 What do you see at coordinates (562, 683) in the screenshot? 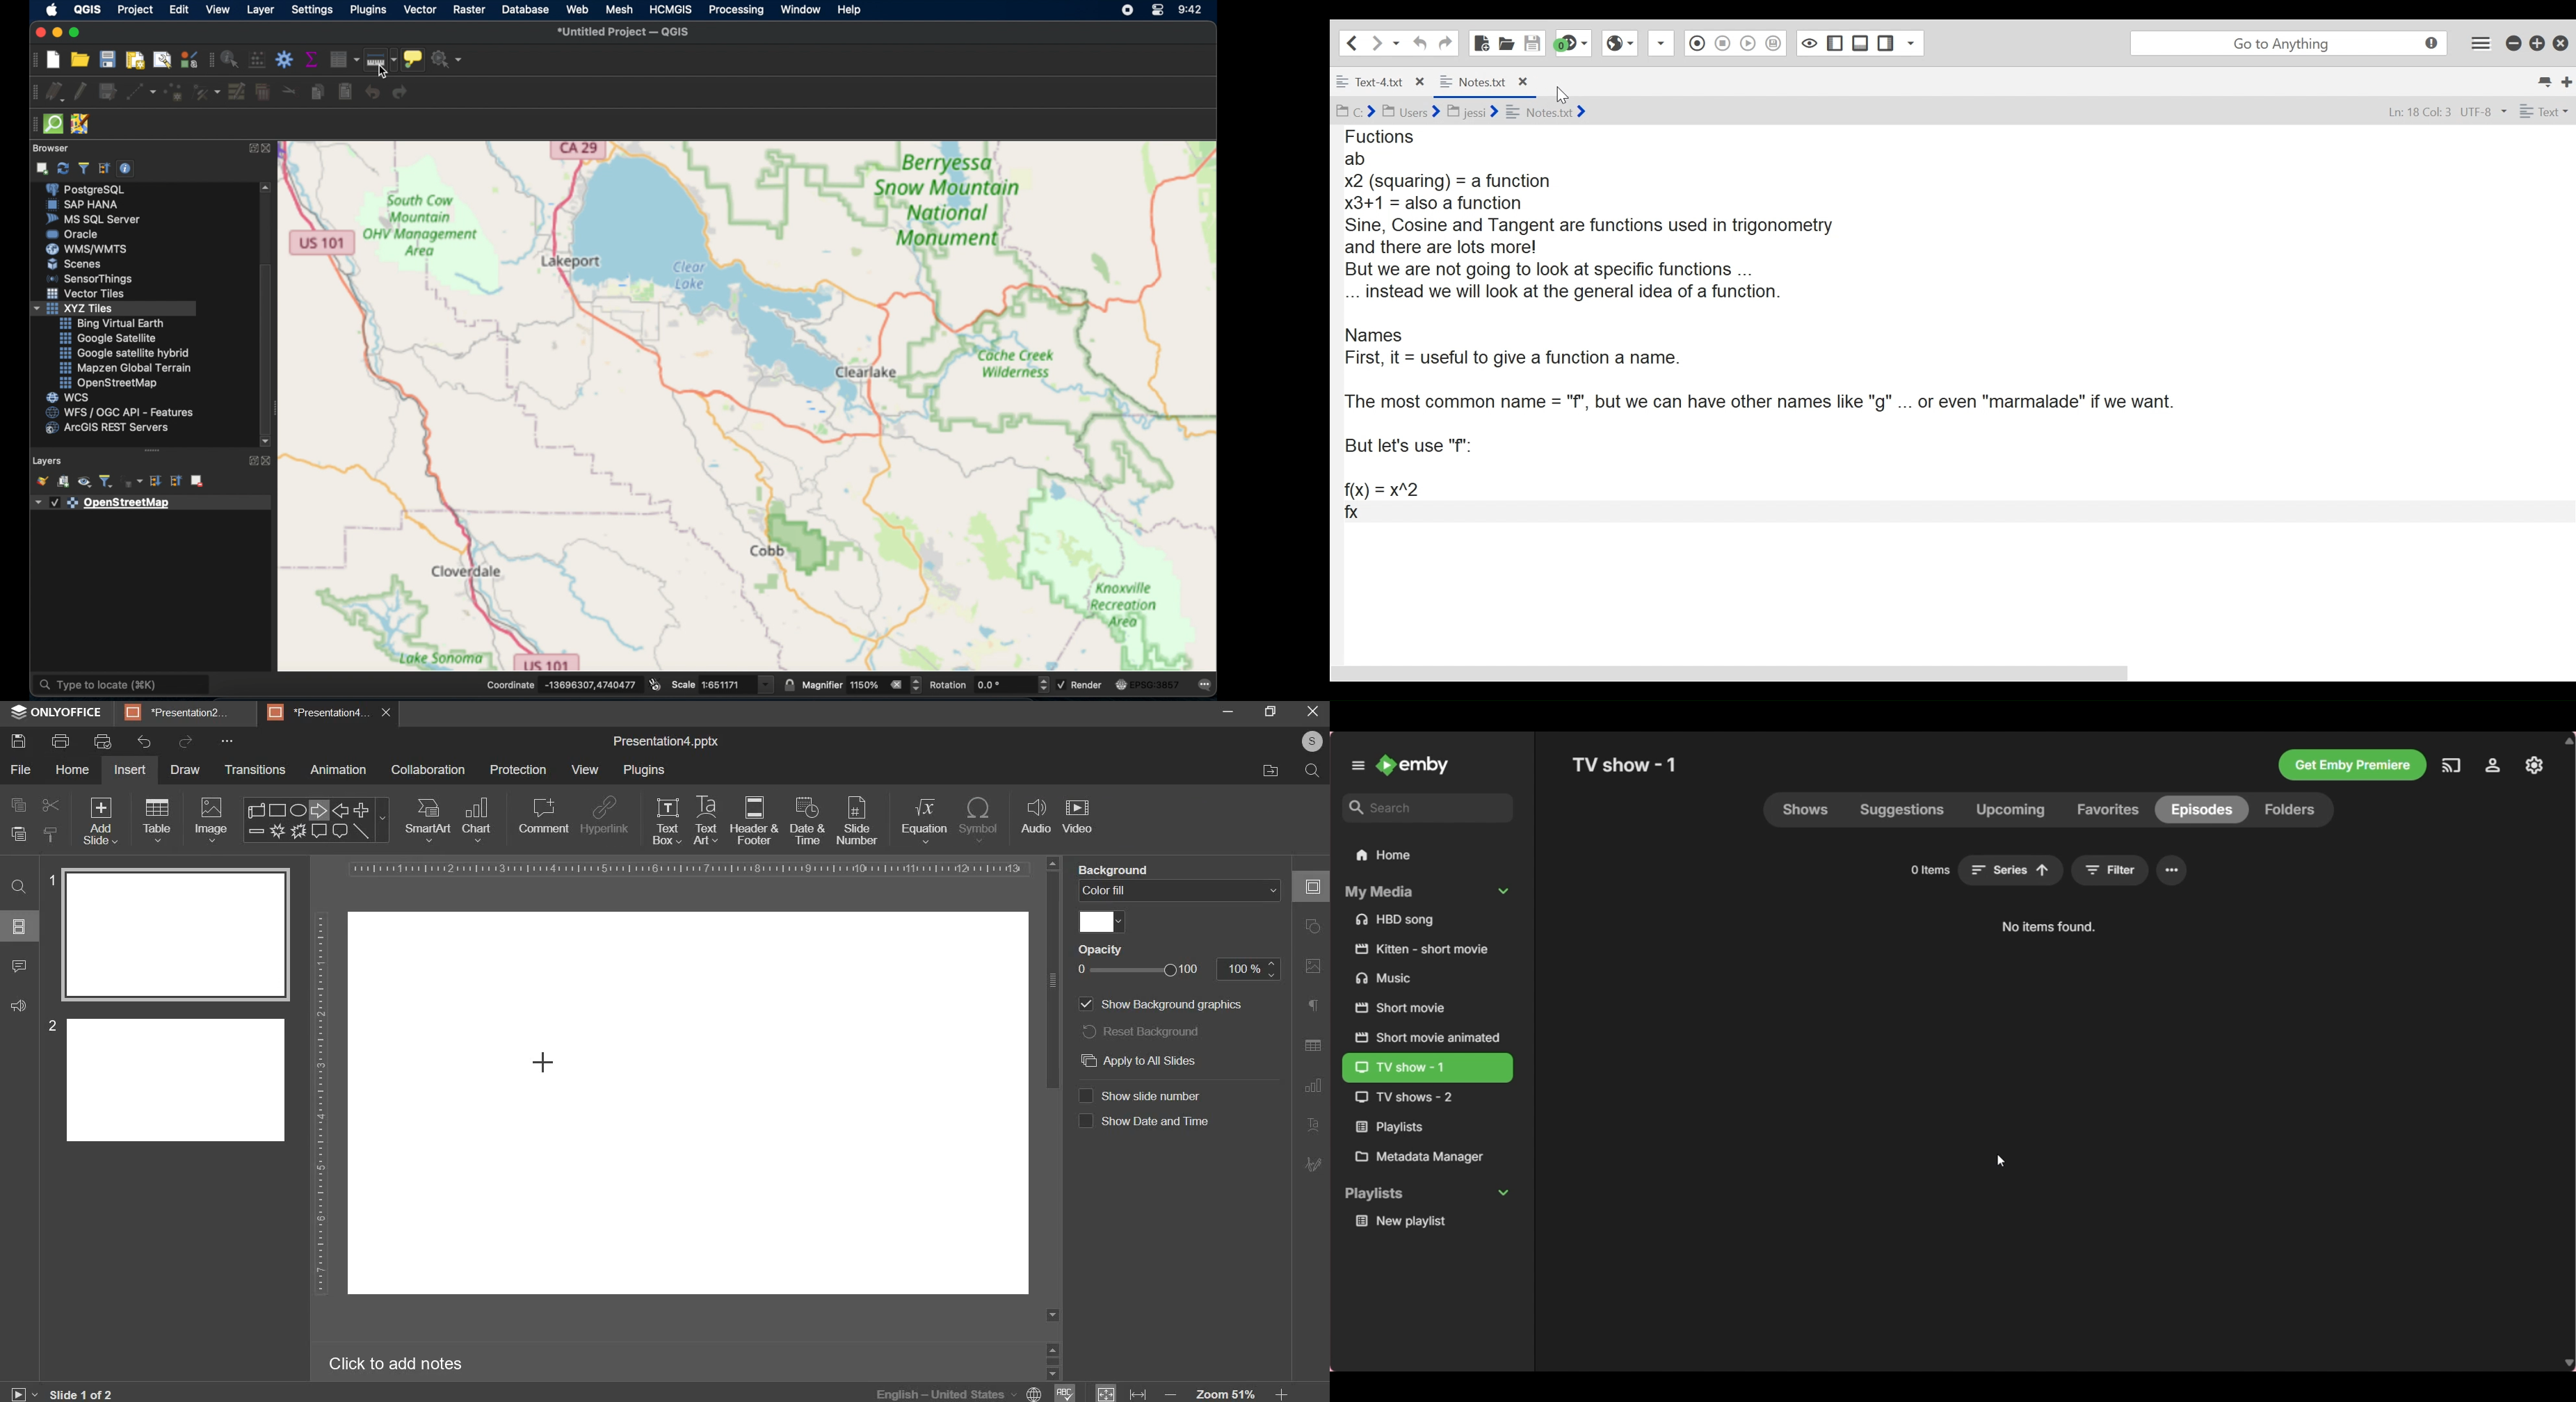
I see `coordinate` at bounding box center [562, 683].